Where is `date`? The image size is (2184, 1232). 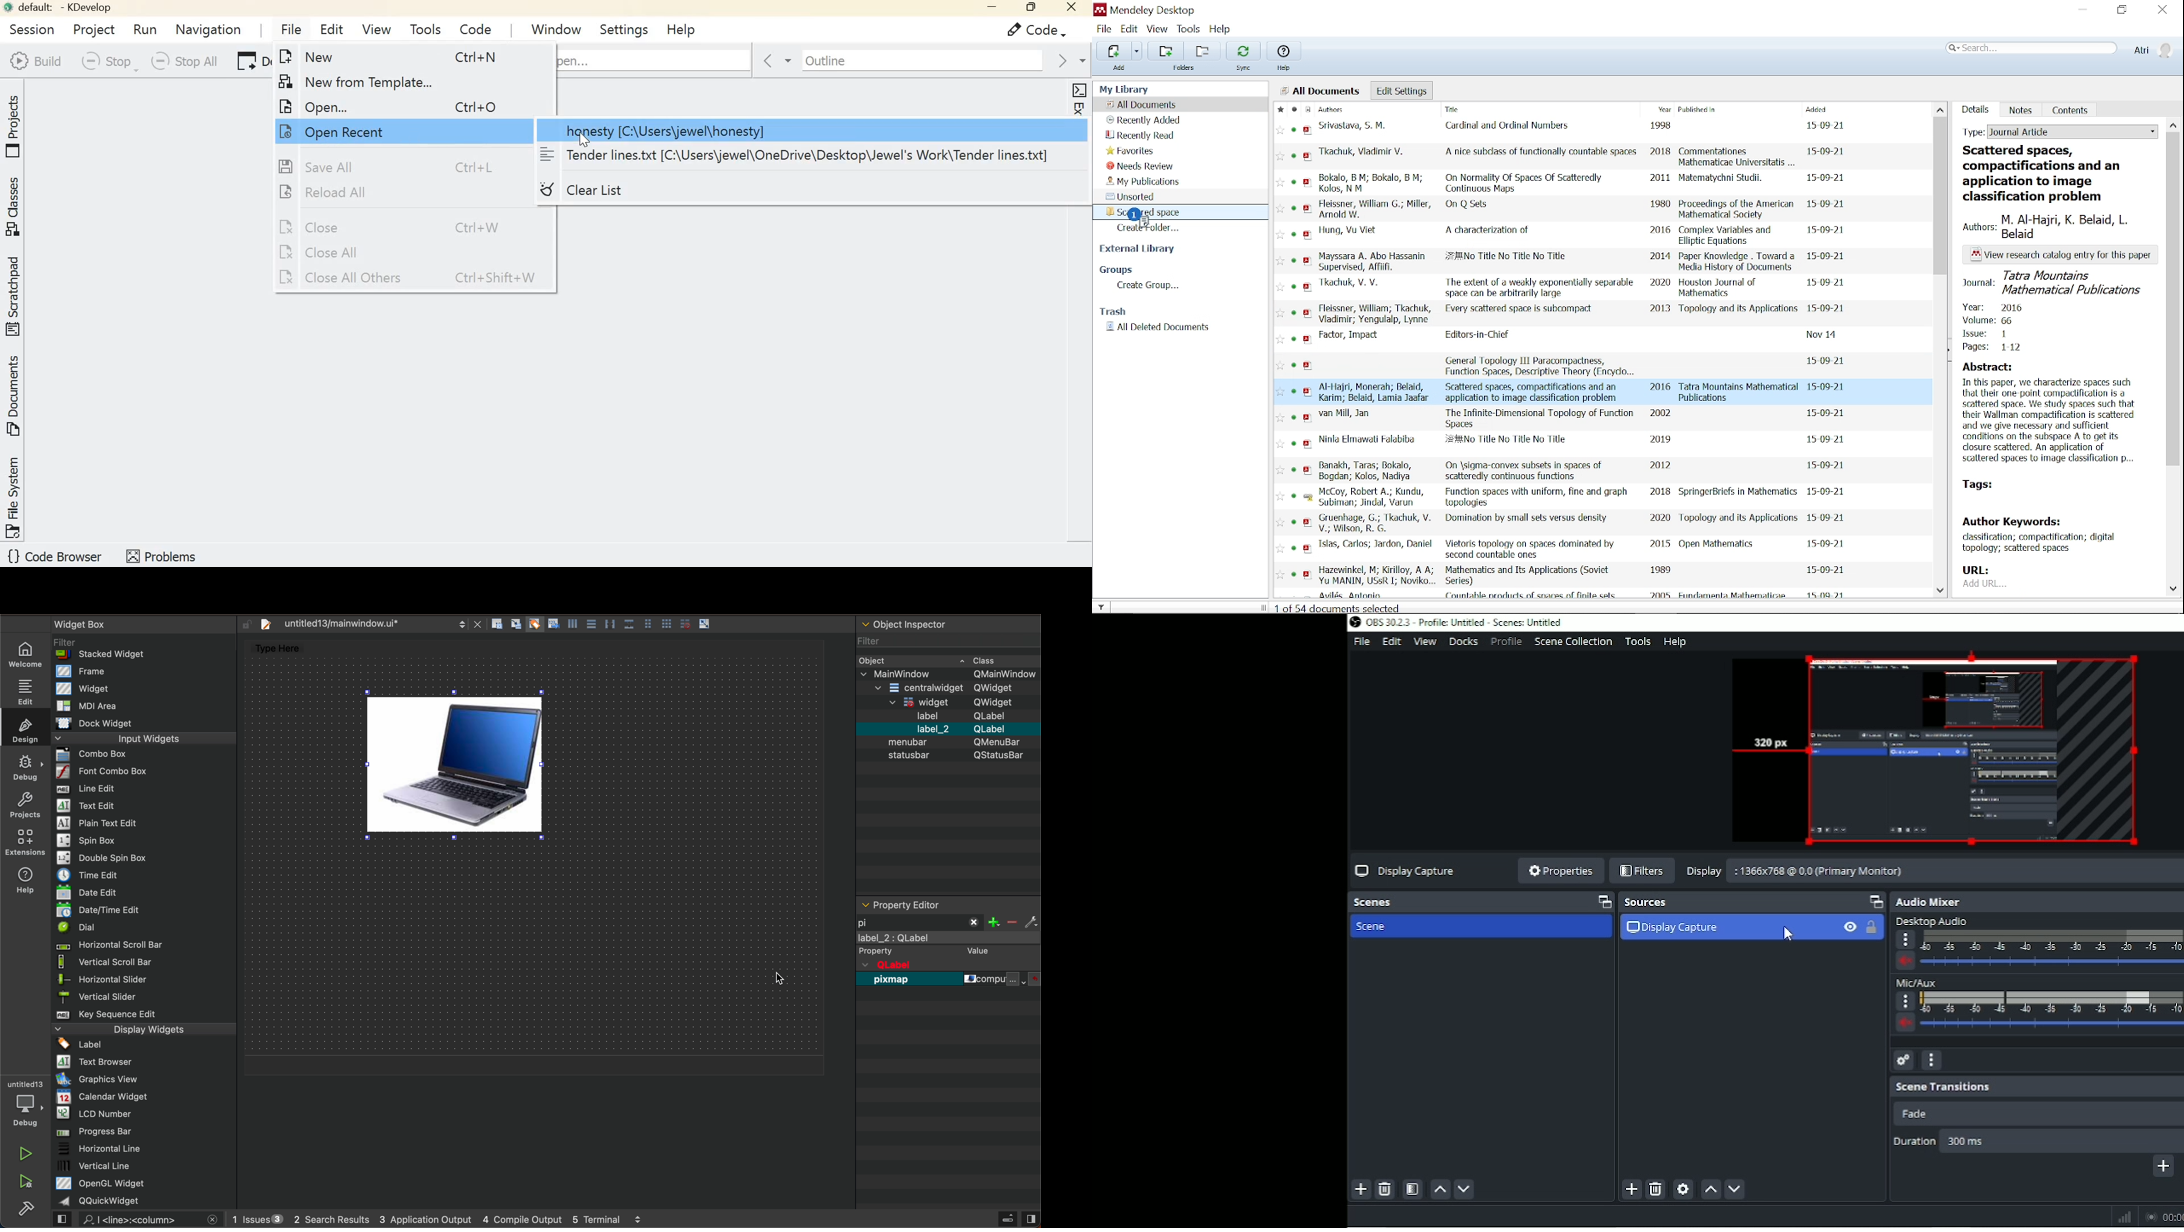 date is located at coordinates (1827, 387).